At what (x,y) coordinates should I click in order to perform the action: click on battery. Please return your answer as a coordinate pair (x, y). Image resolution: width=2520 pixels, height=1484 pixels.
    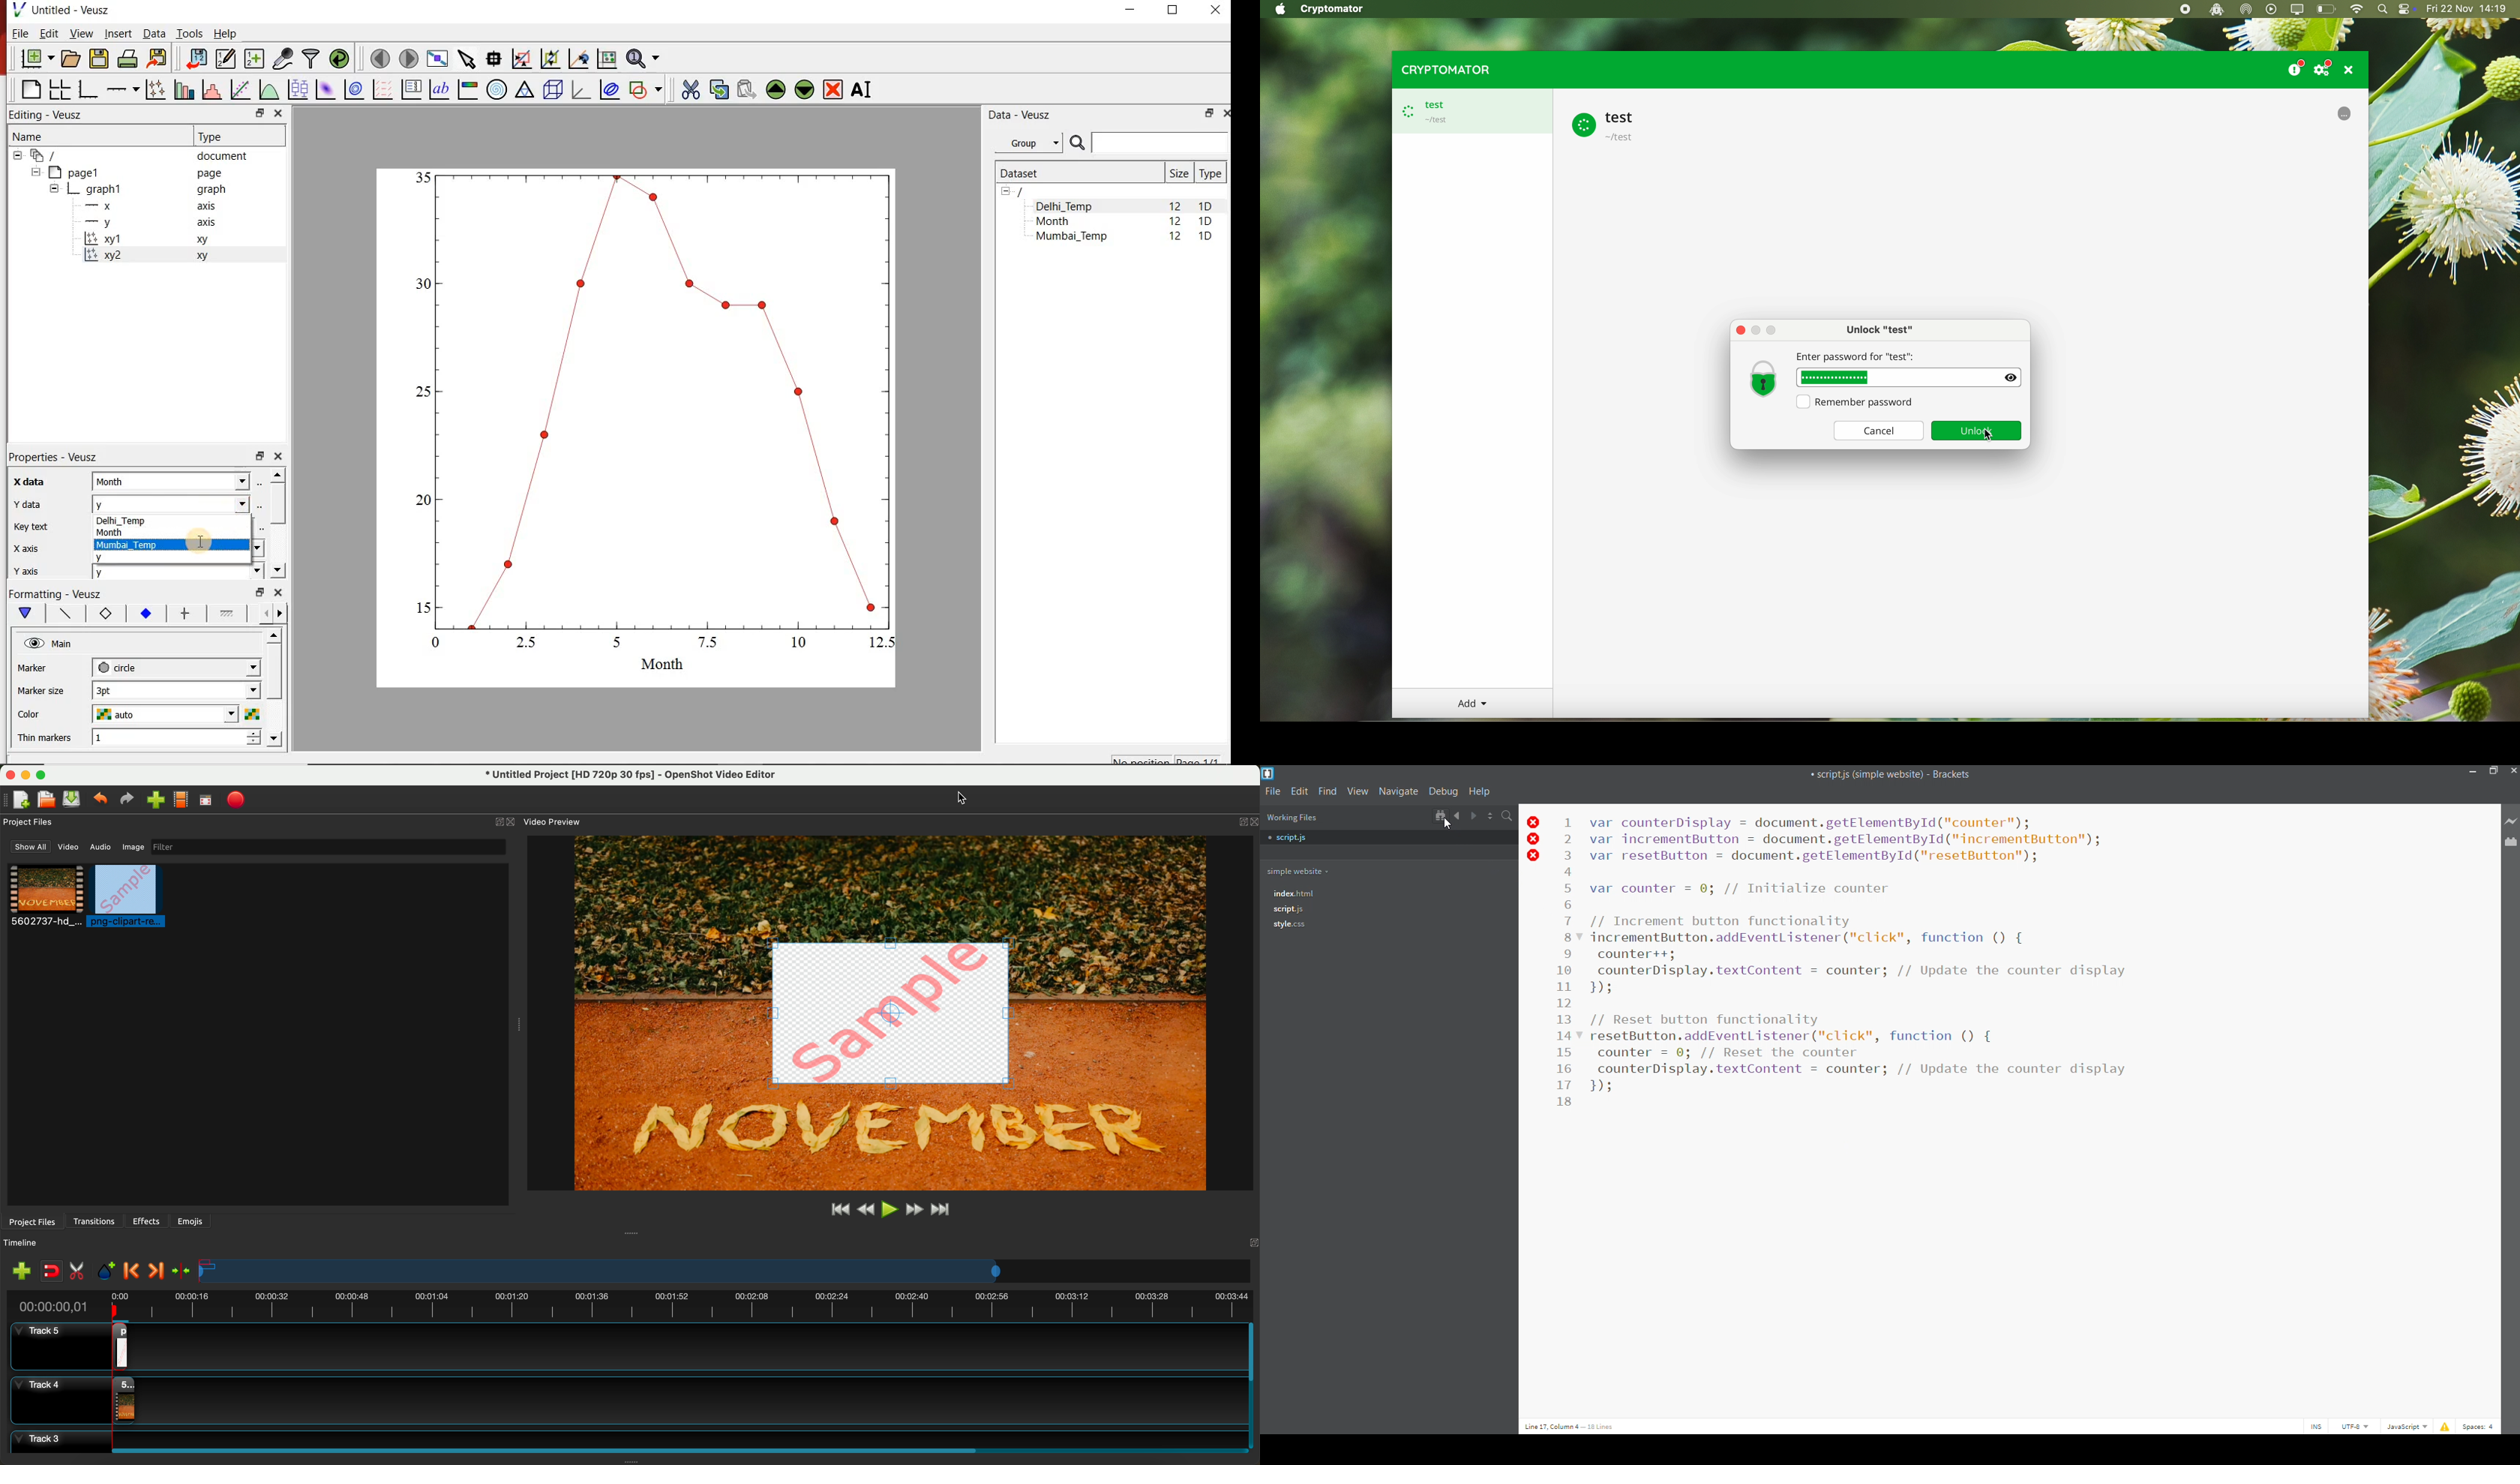
    Looking at the image, I should click on (2327, 10).